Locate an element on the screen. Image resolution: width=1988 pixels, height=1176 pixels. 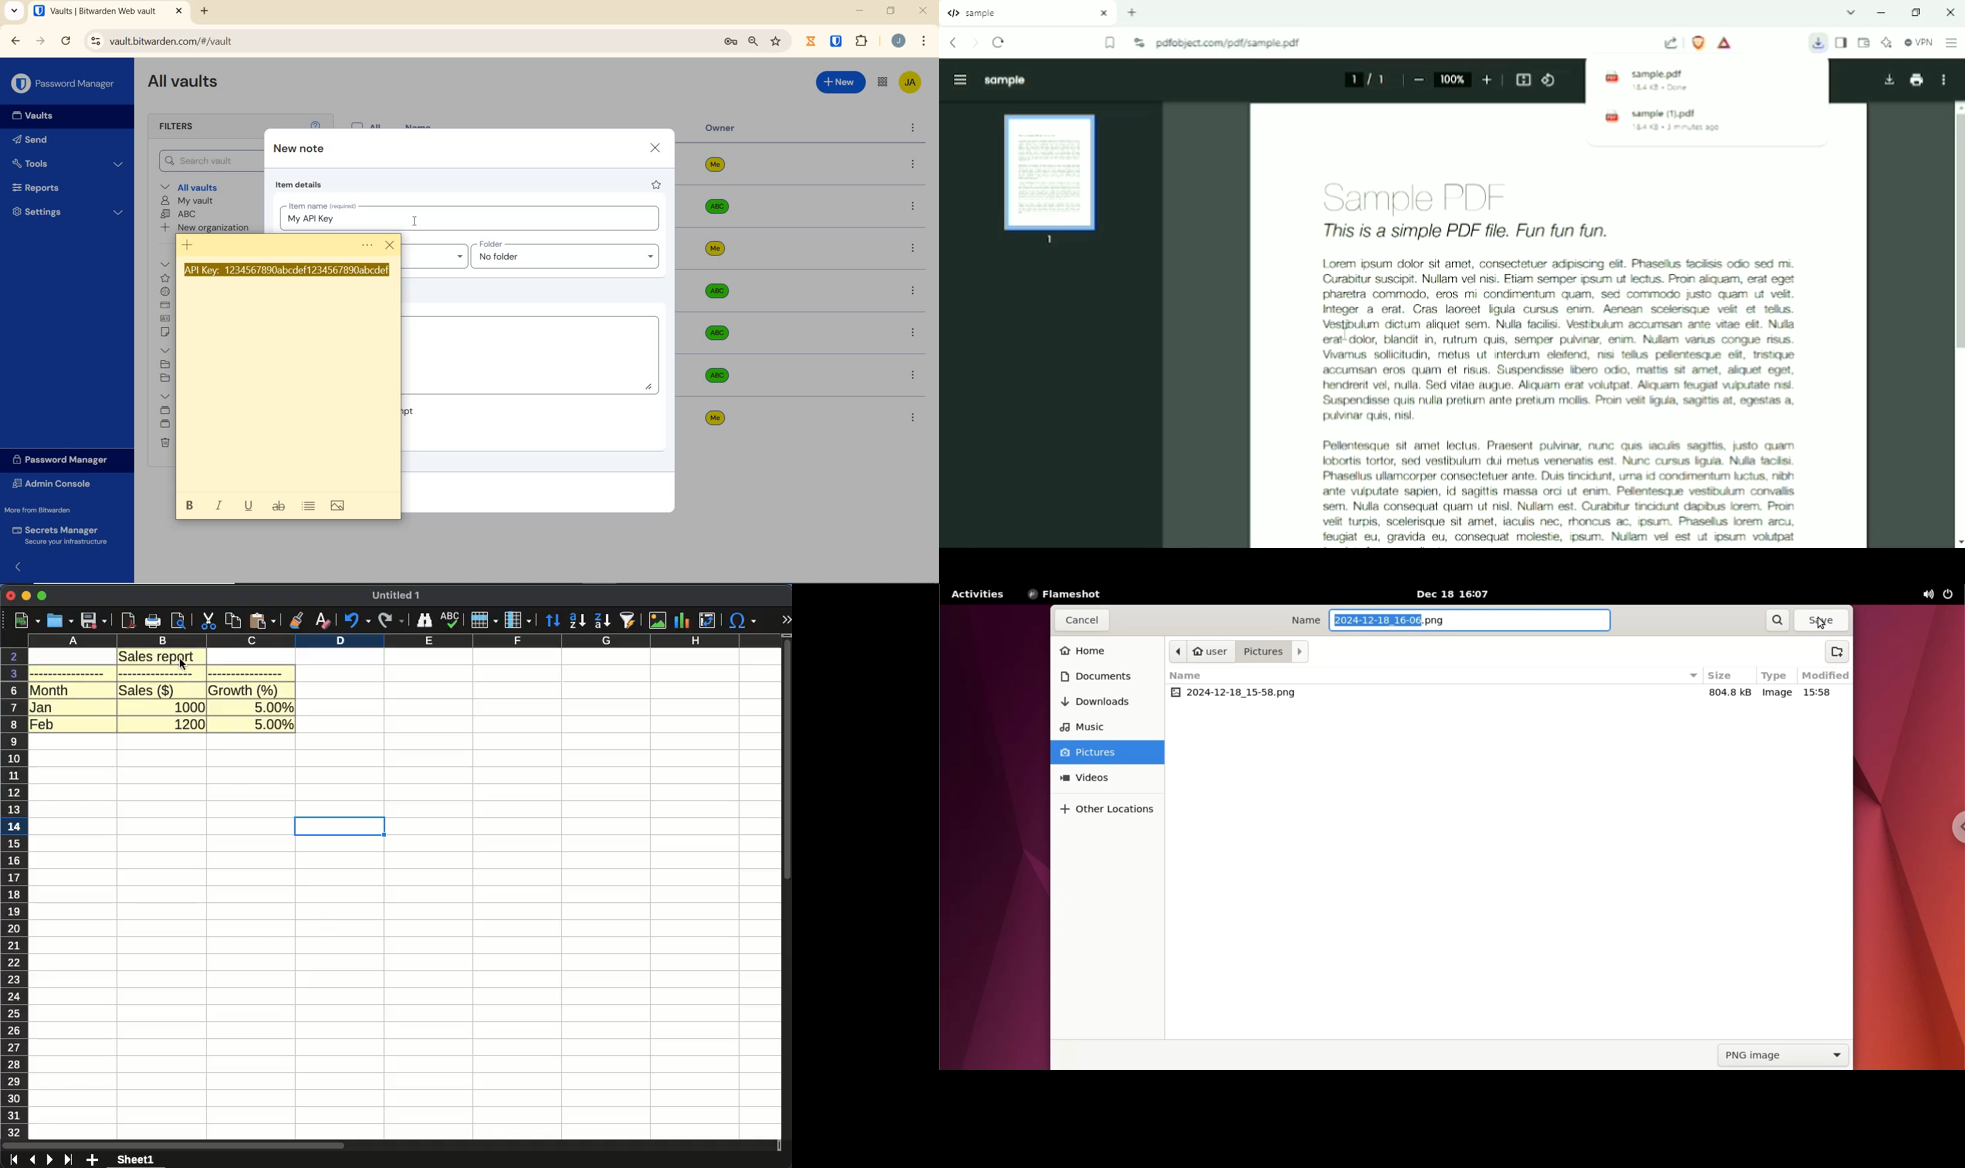
All Vaults is located at coordinates (188, 85).